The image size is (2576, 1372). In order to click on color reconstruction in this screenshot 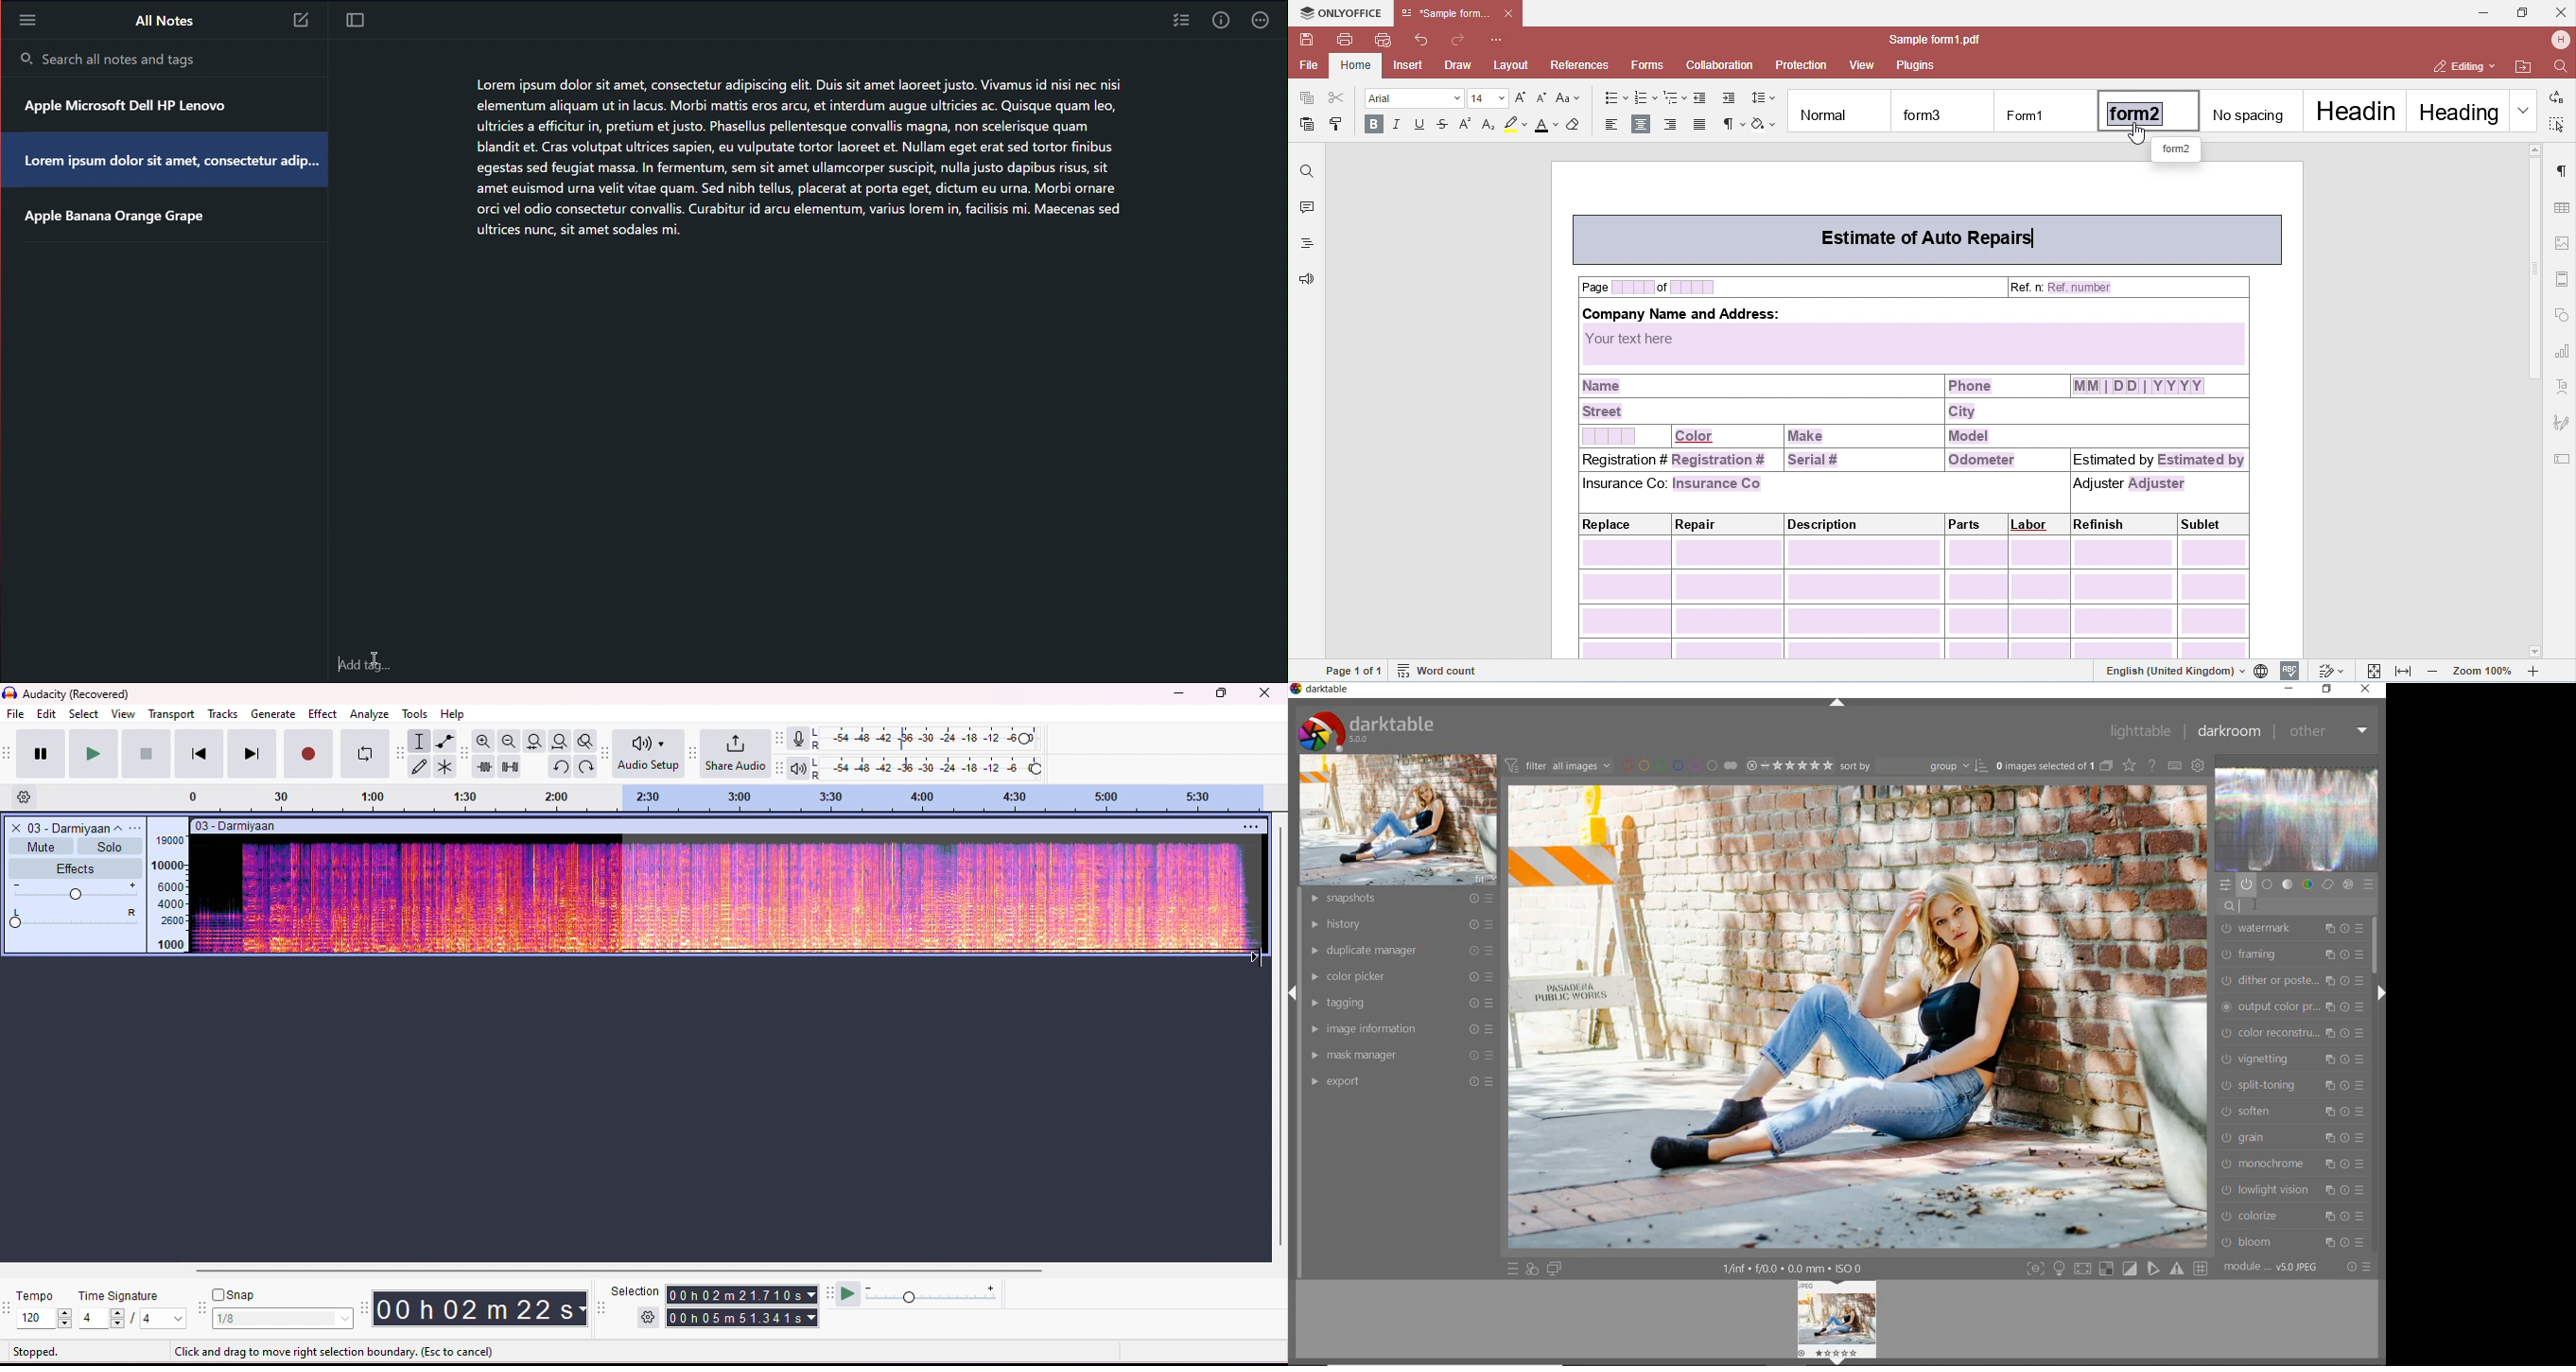, I will do `click(2291, 1034)`.